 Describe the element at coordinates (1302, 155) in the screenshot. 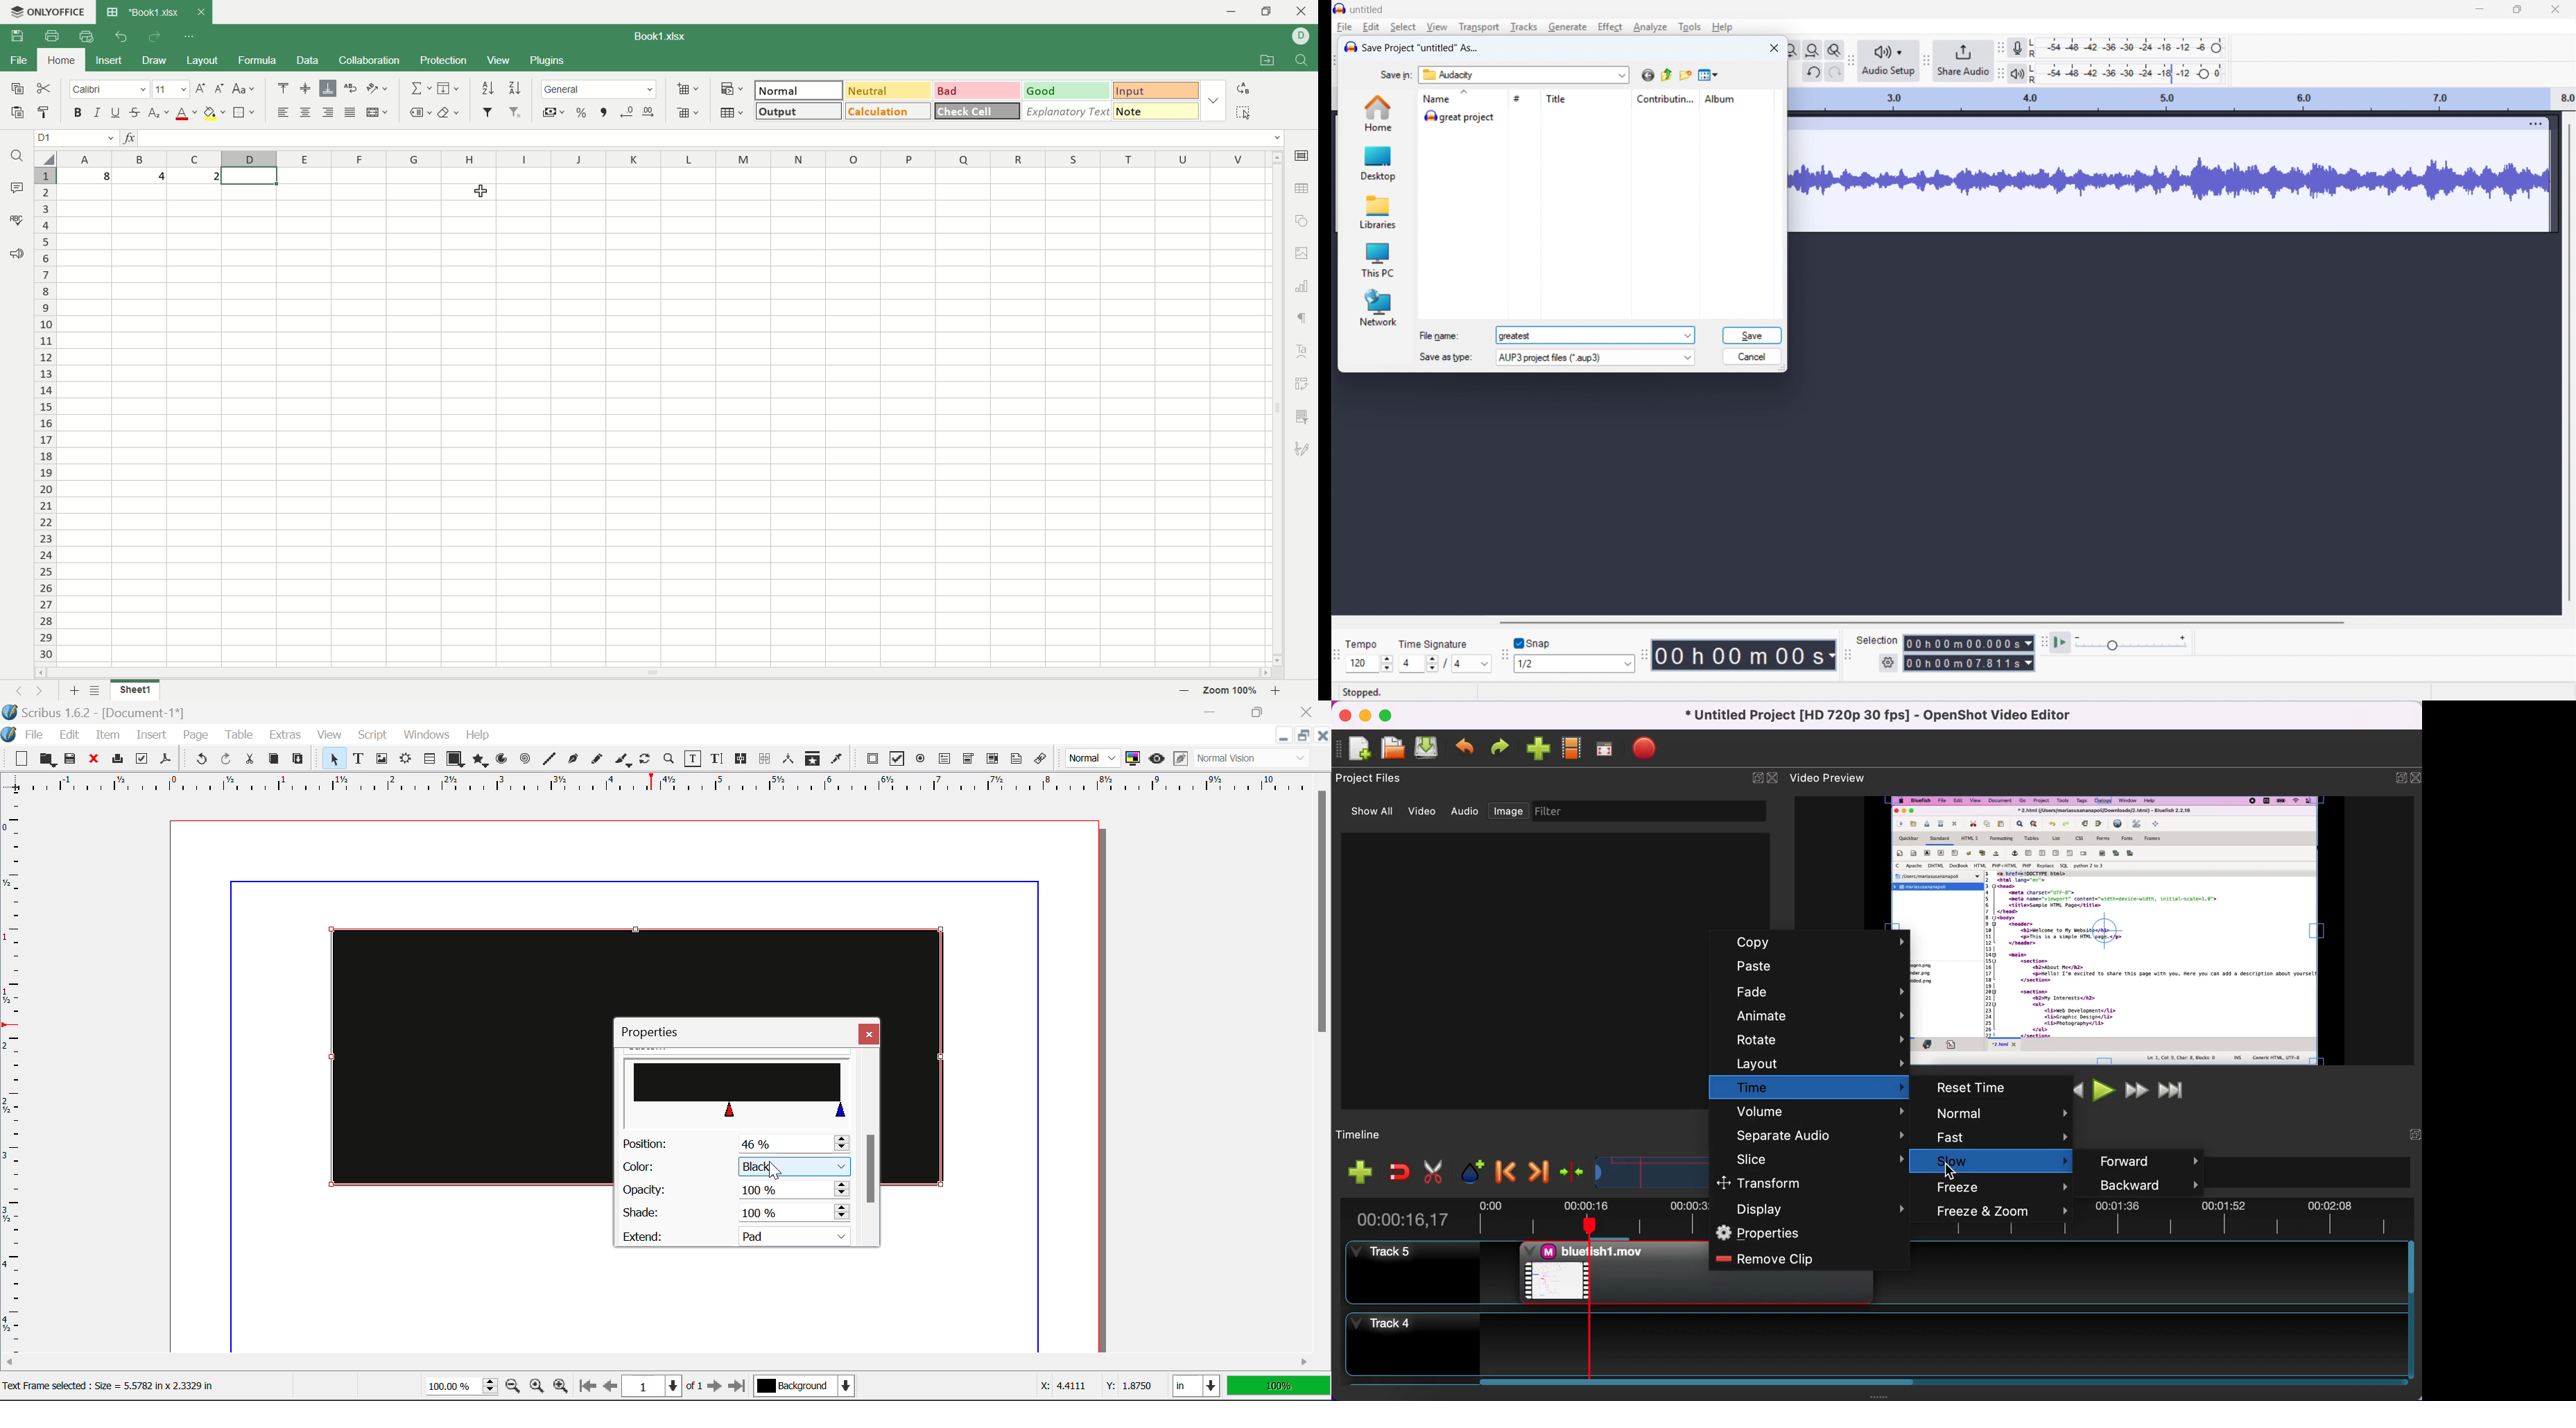

I see `cell settings` at that location.